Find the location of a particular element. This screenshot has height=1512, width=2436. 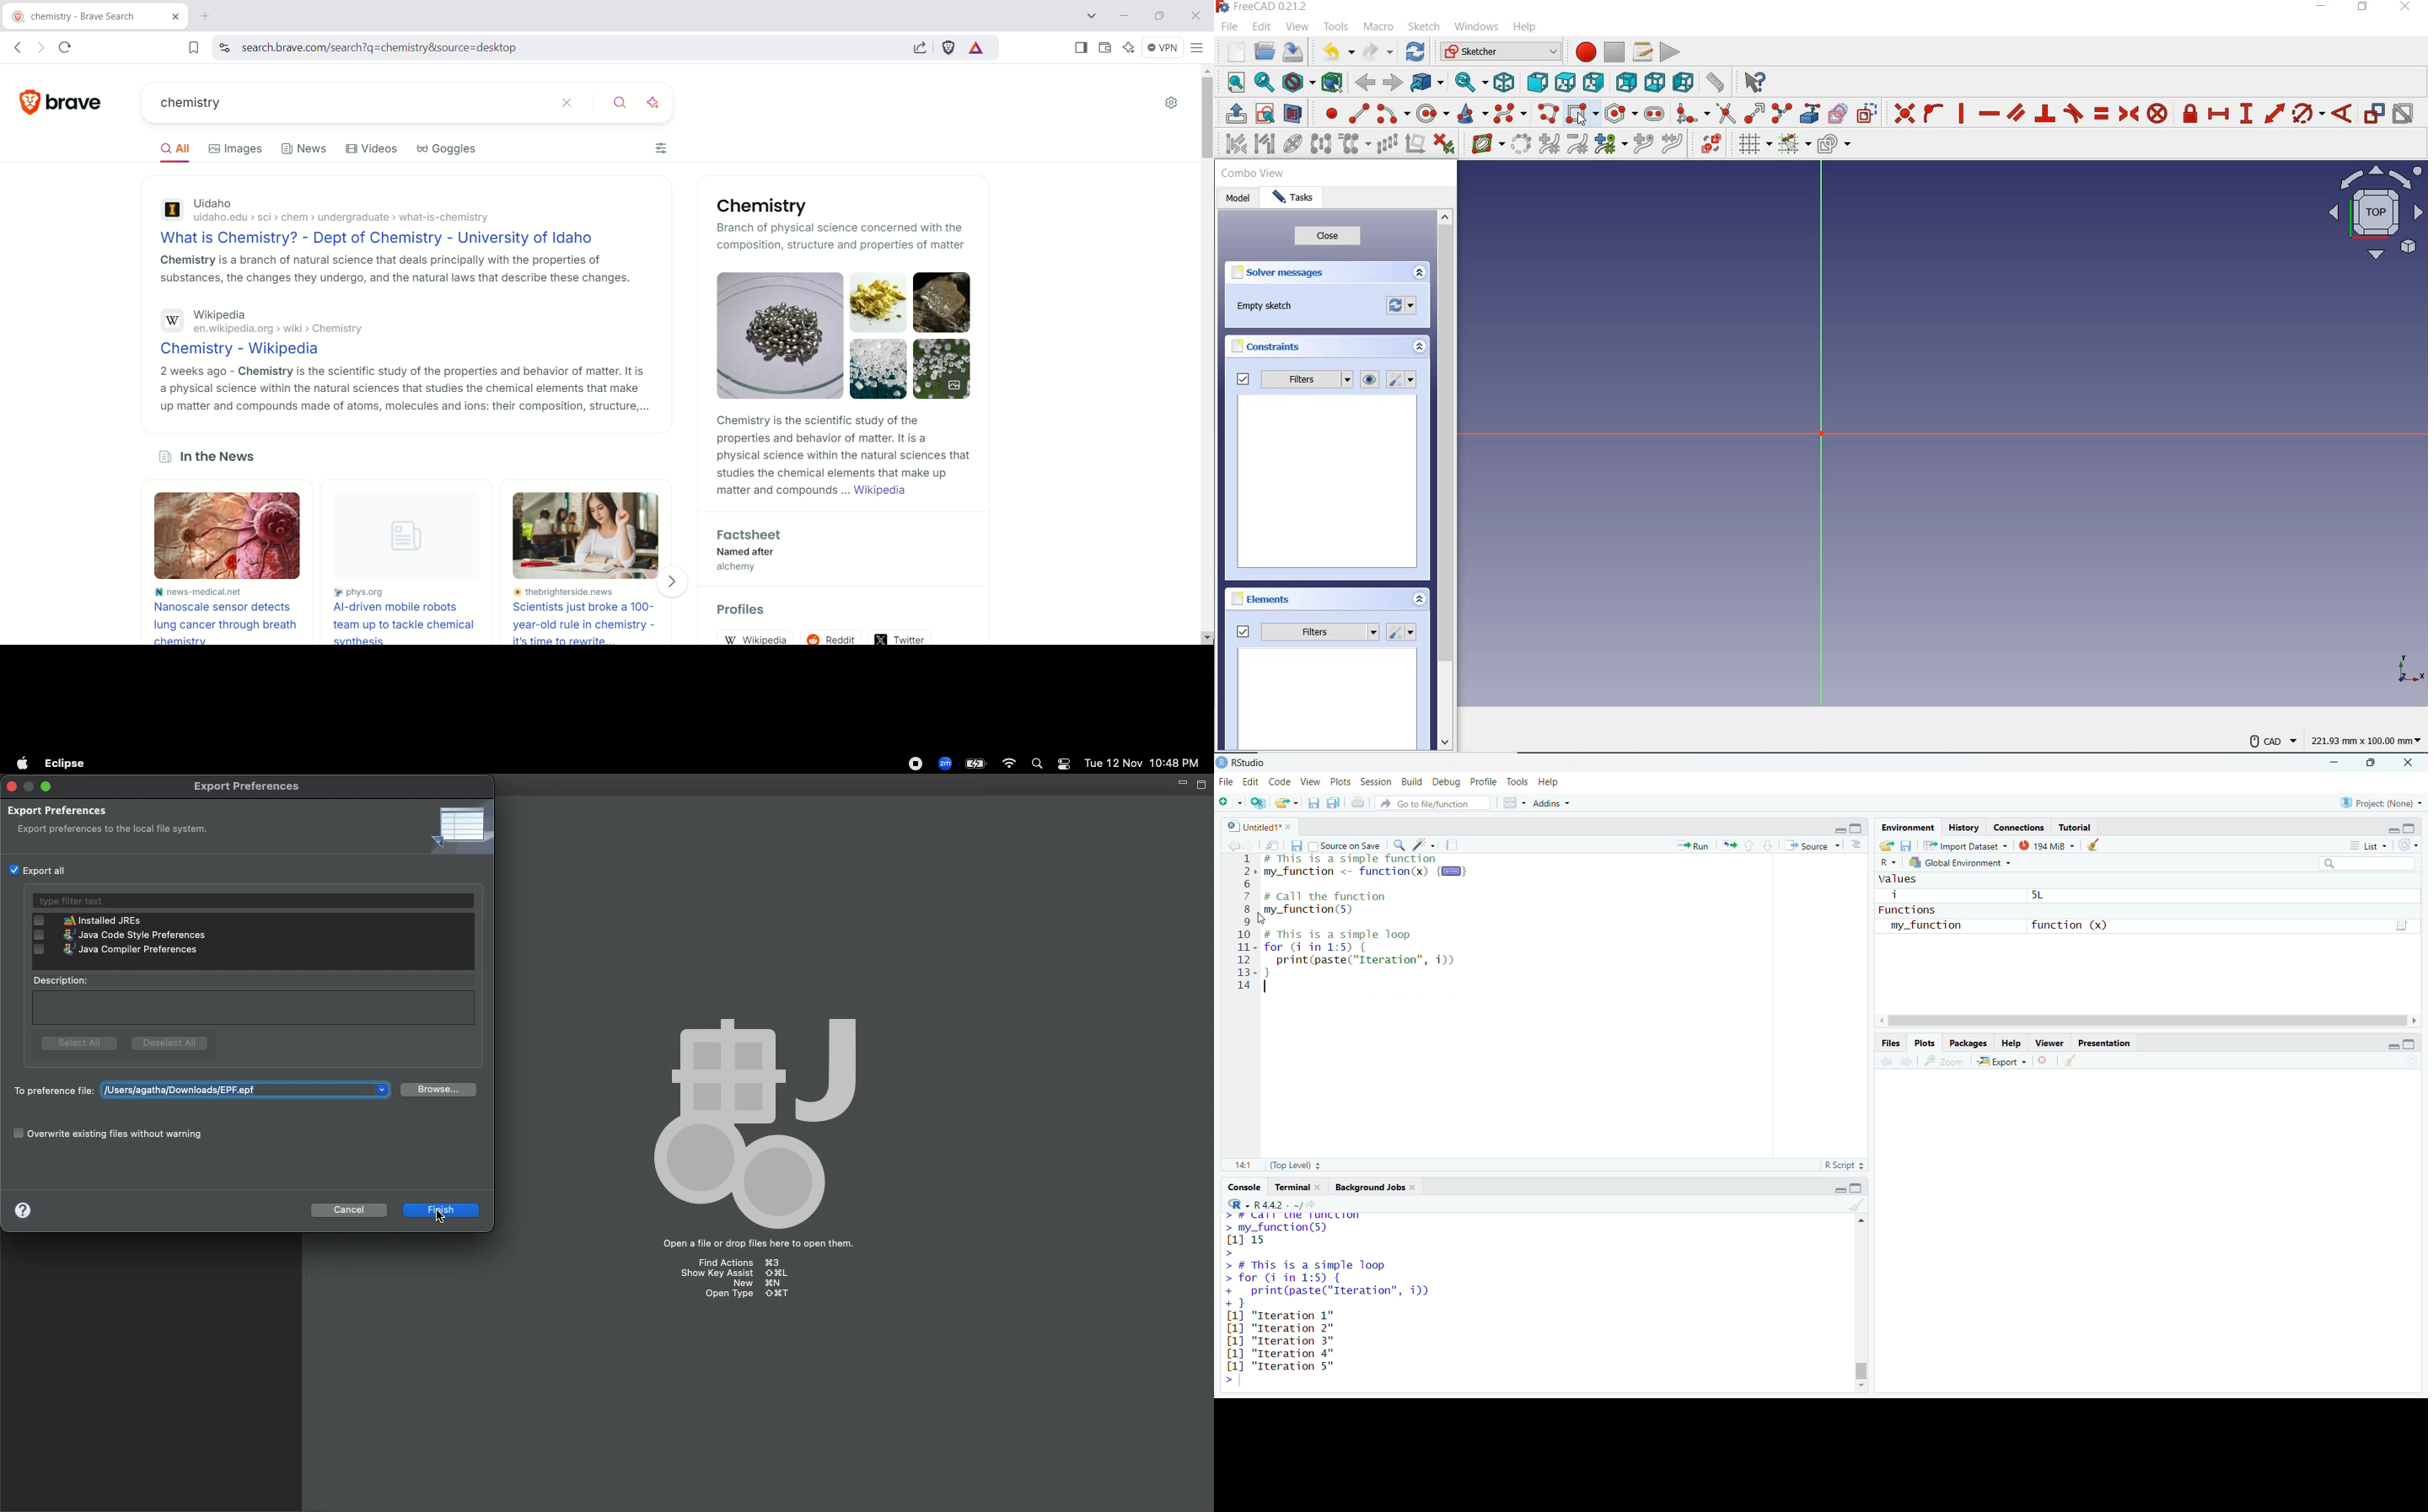

addins is located at coordinates (1552, 802).